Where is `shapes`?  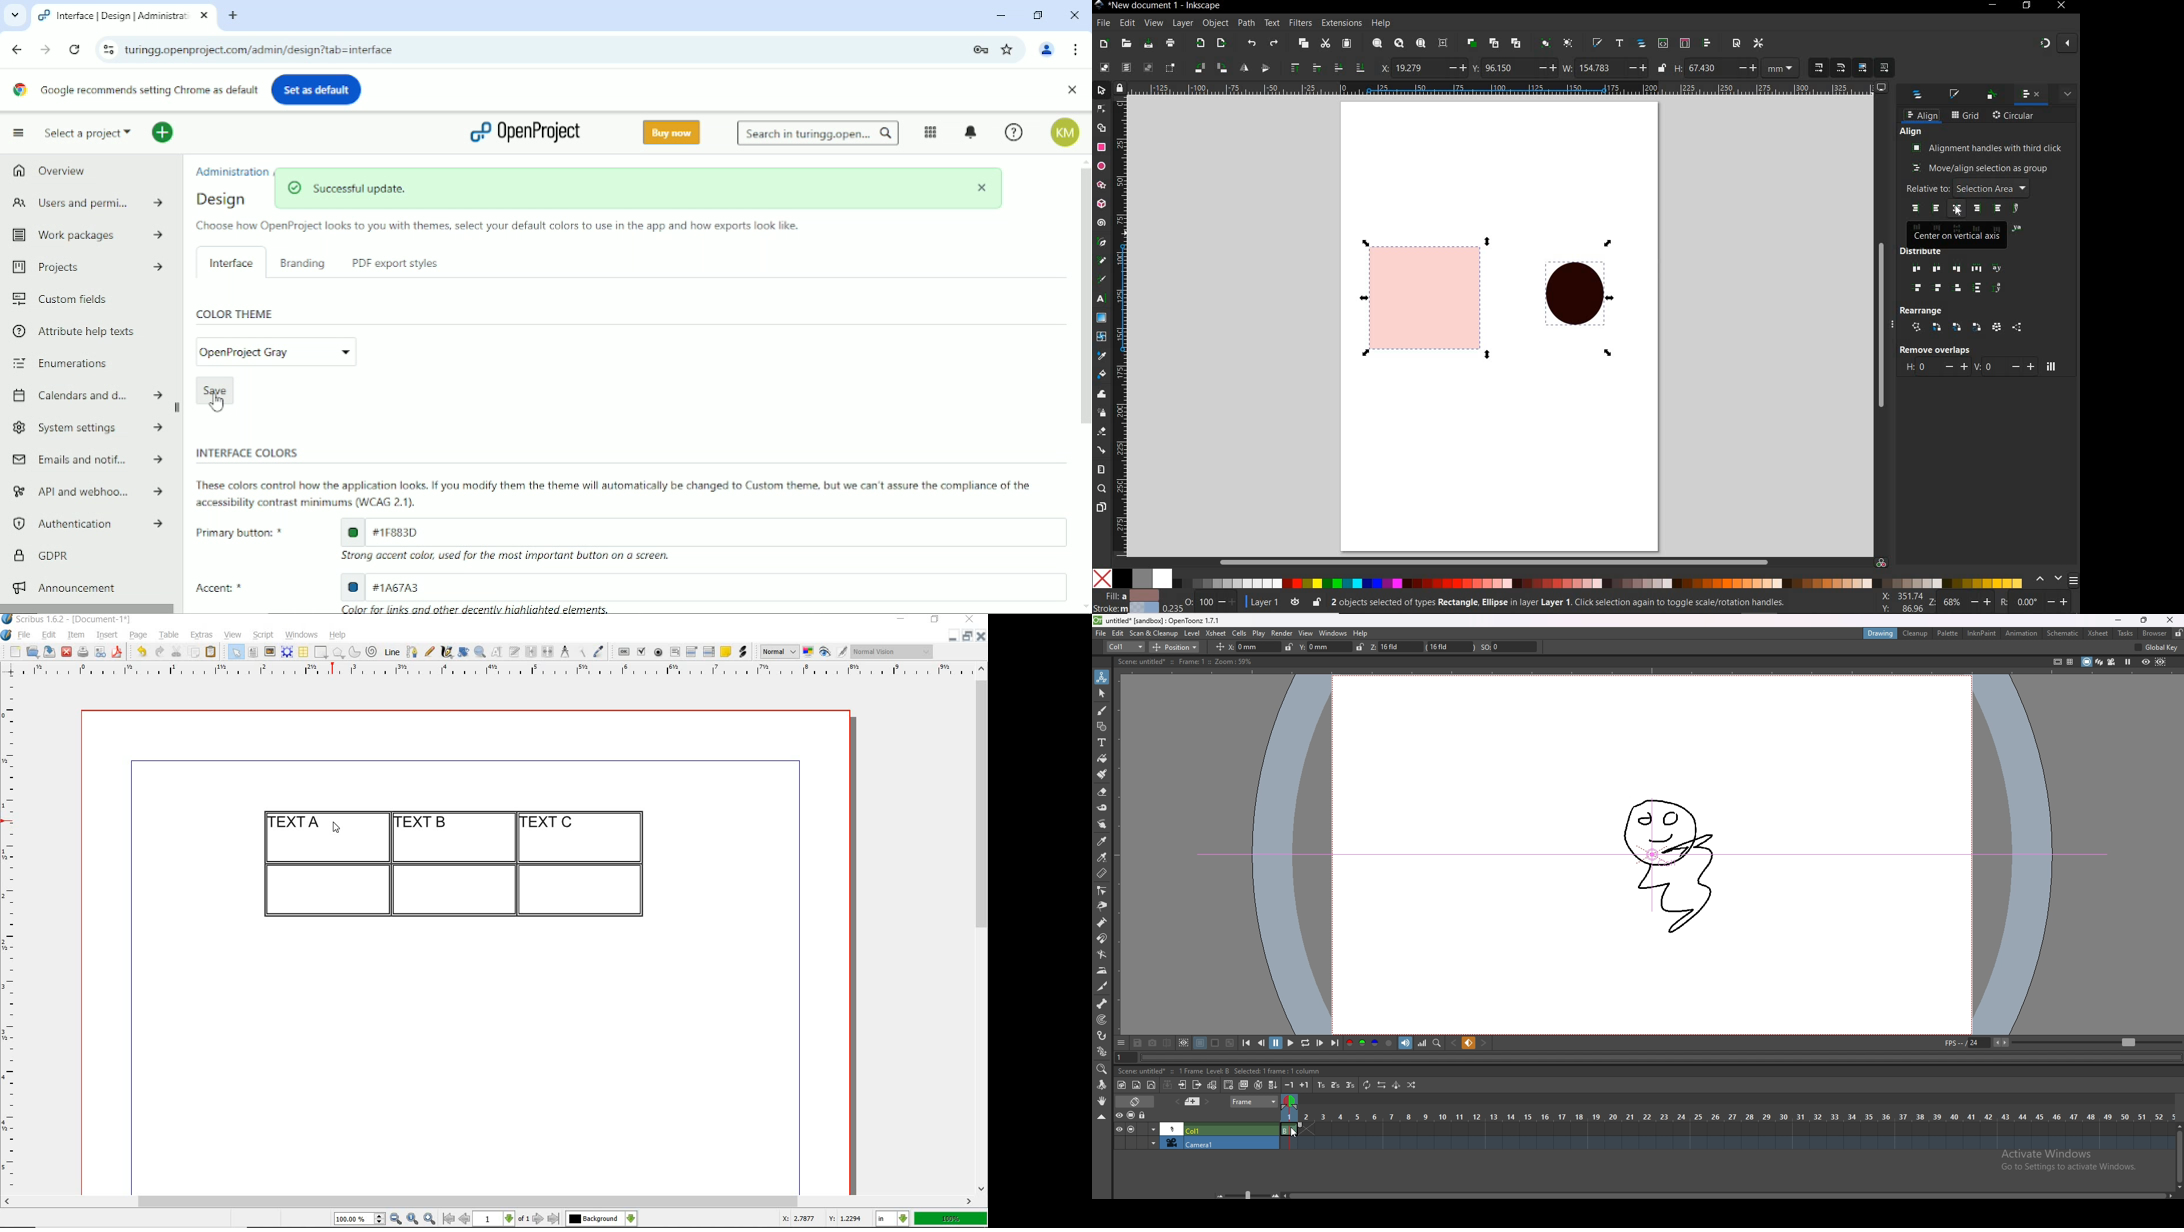 shapes is located at coordinates (1102, 727).